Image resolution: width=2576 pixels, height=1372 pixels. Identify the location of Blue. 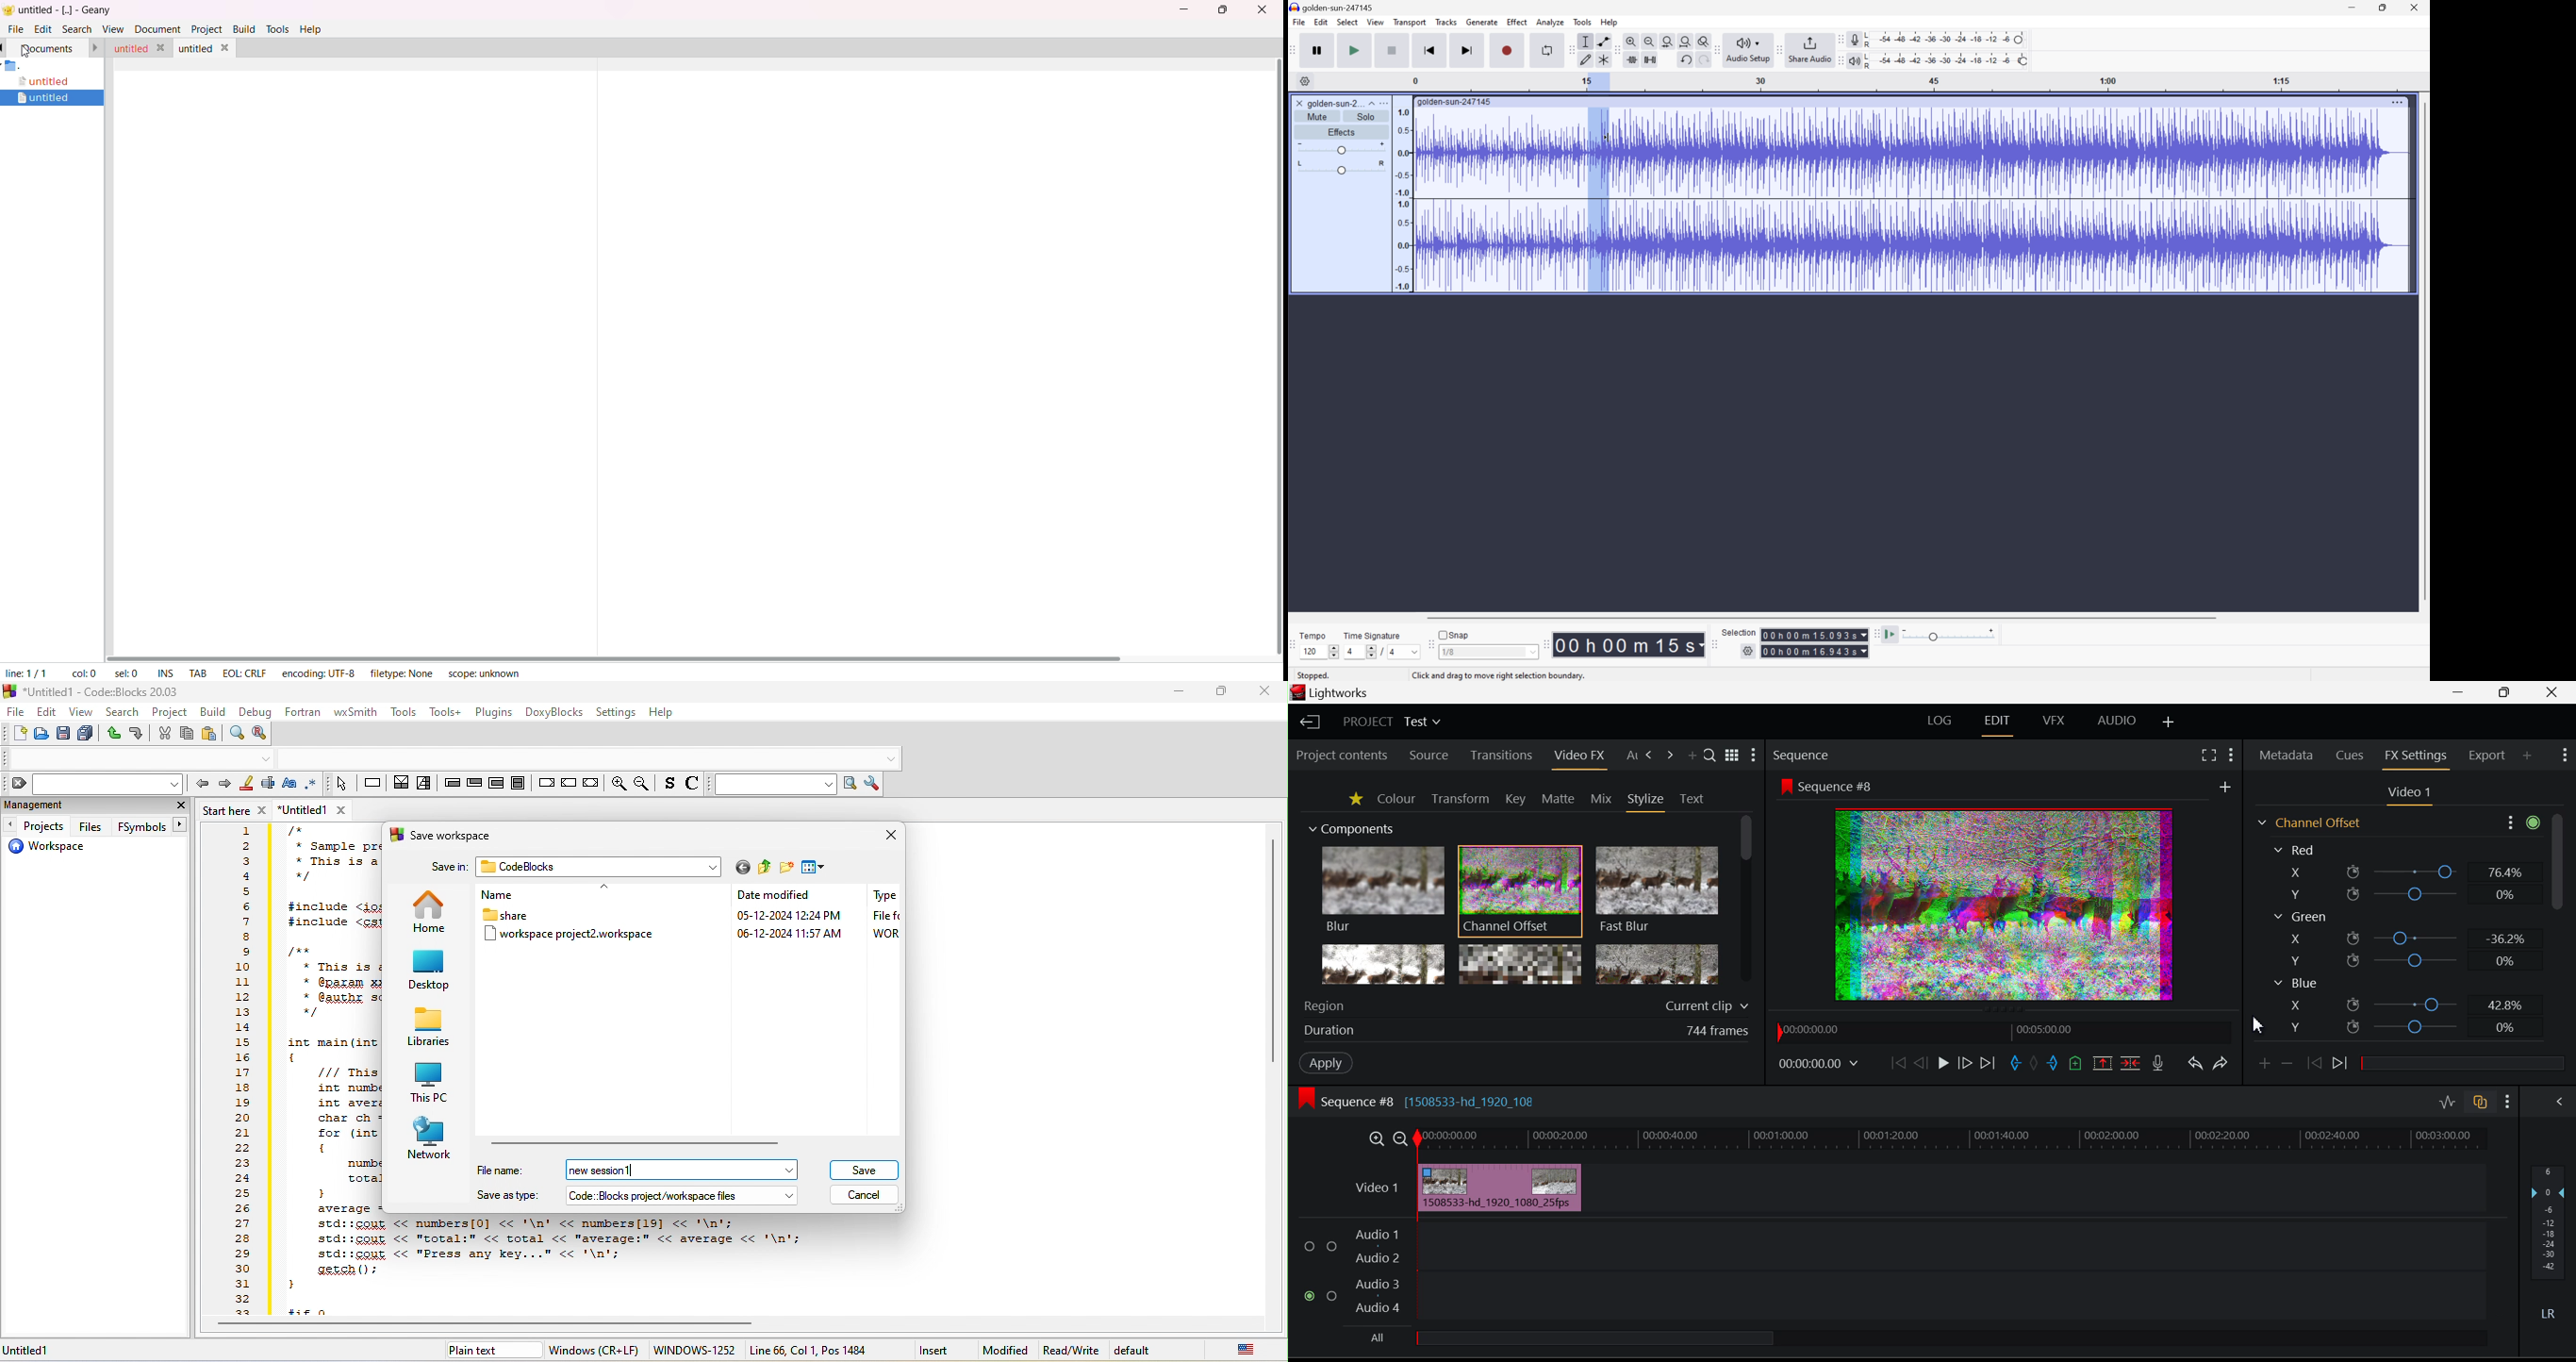
(2296, 984).